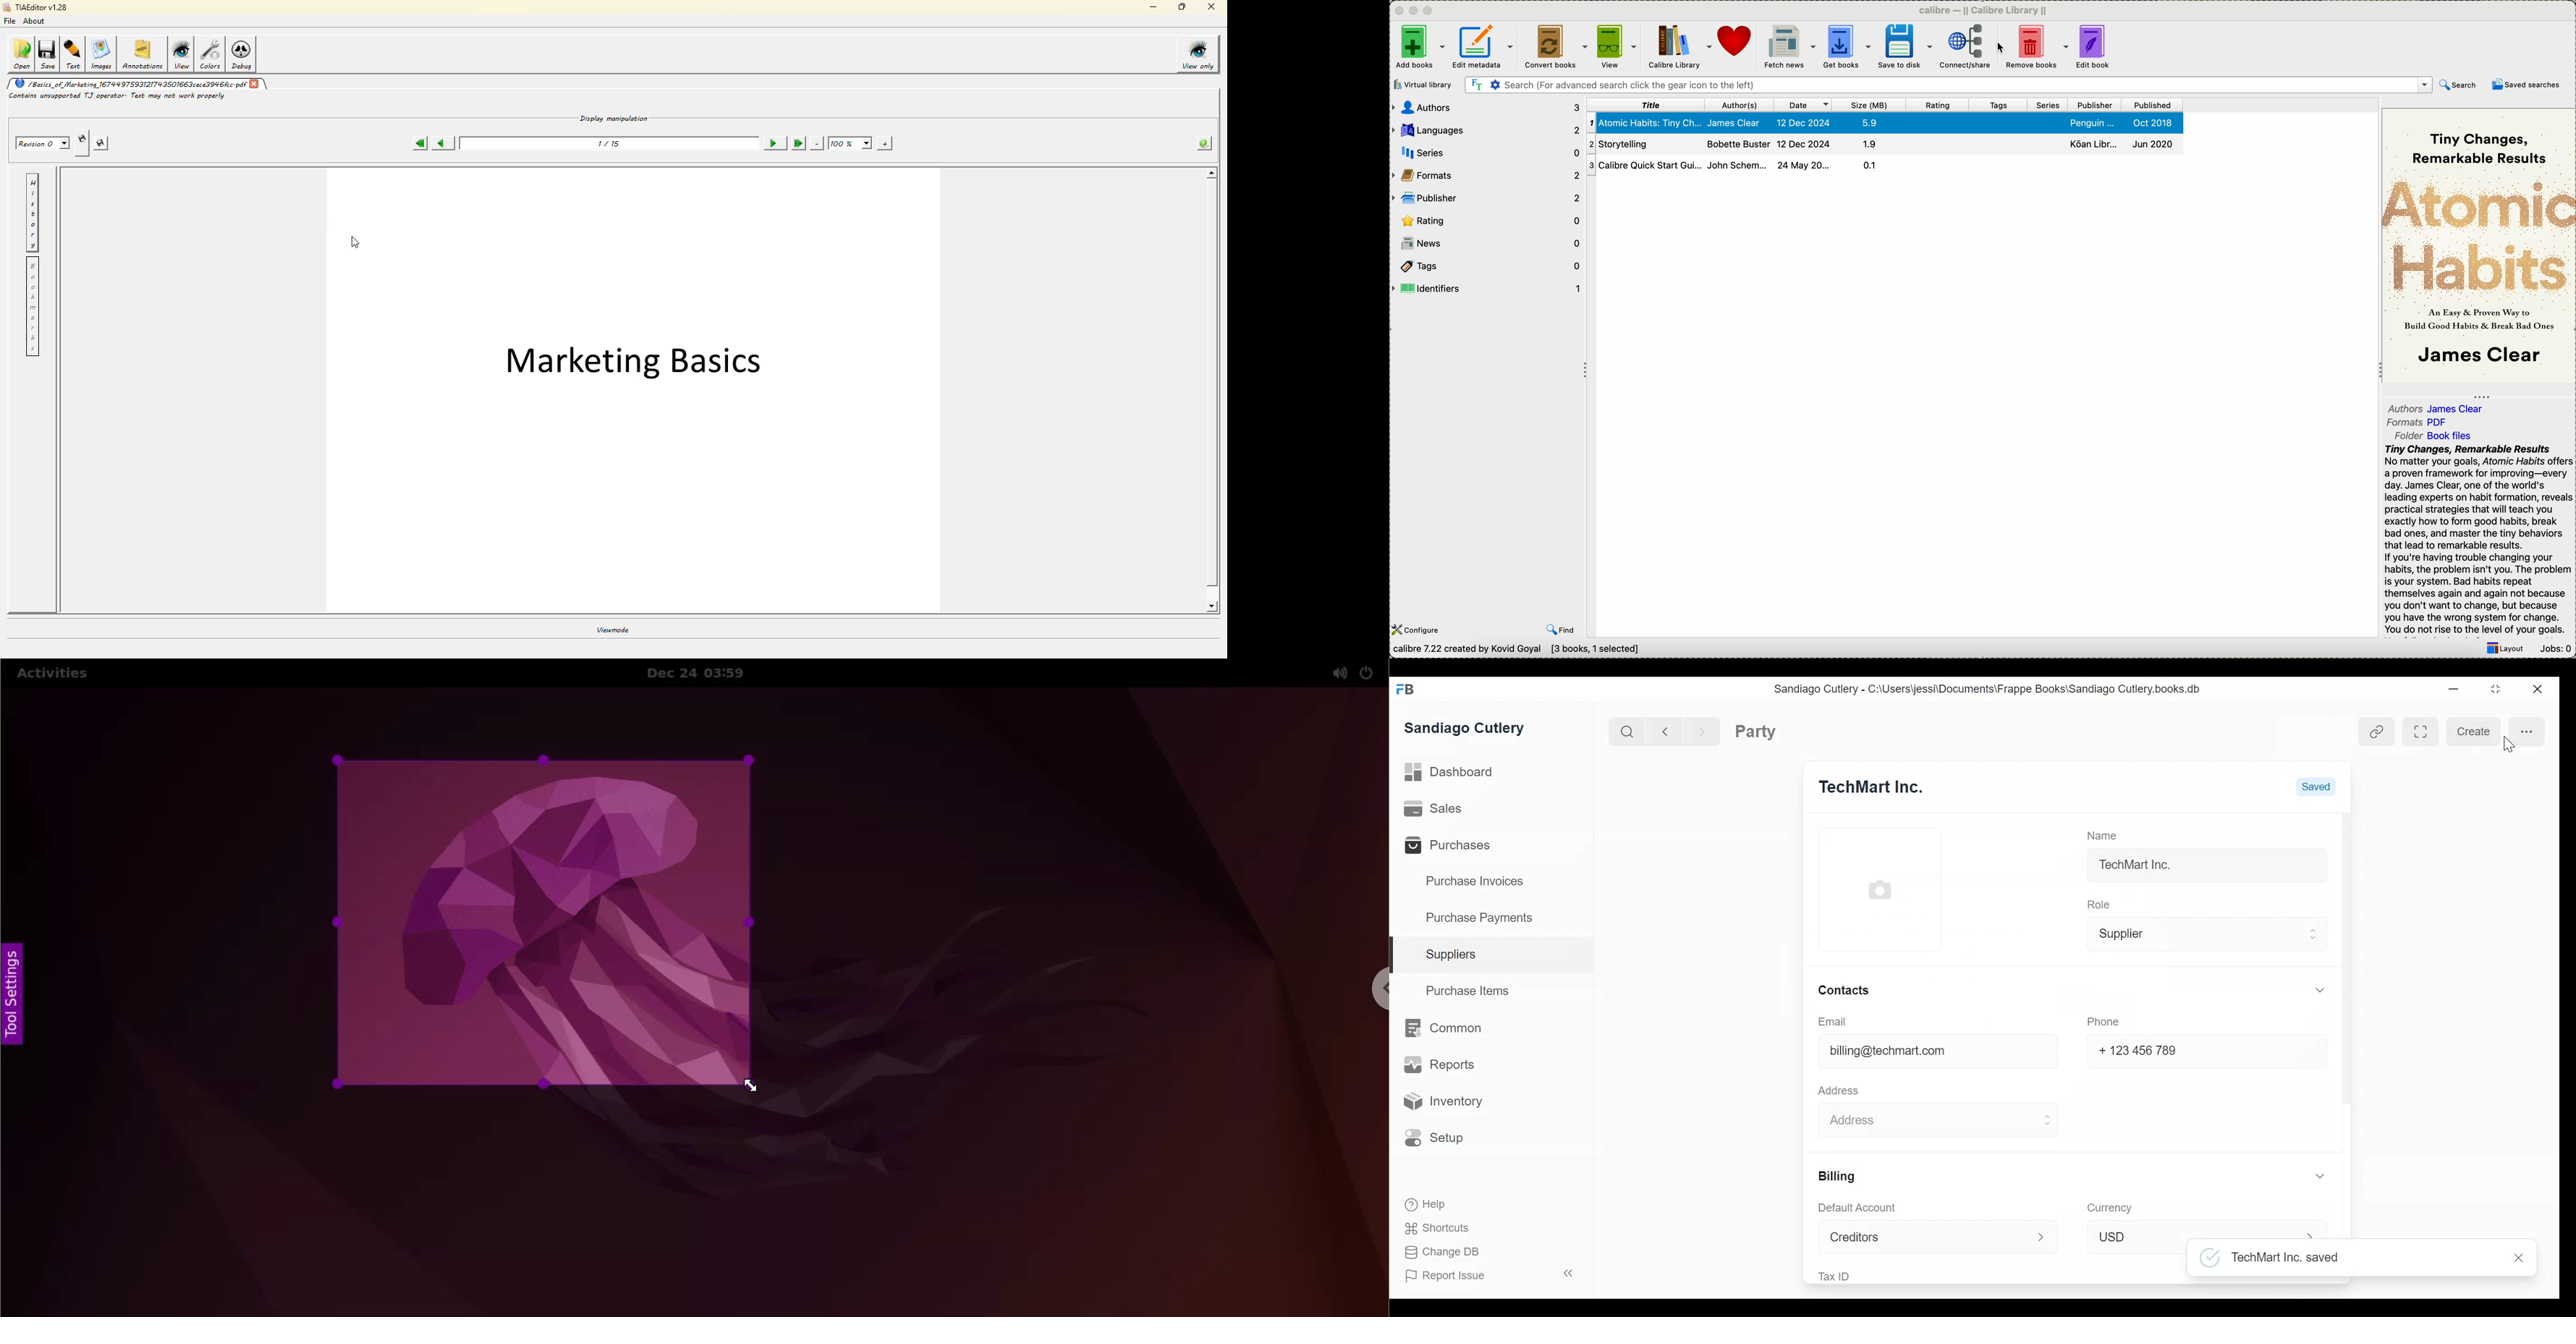 This screenshot has width=2576, height=1344. Describe the element at coordinates (1947, 85) in the screenshot. I see `search bar` at that location.